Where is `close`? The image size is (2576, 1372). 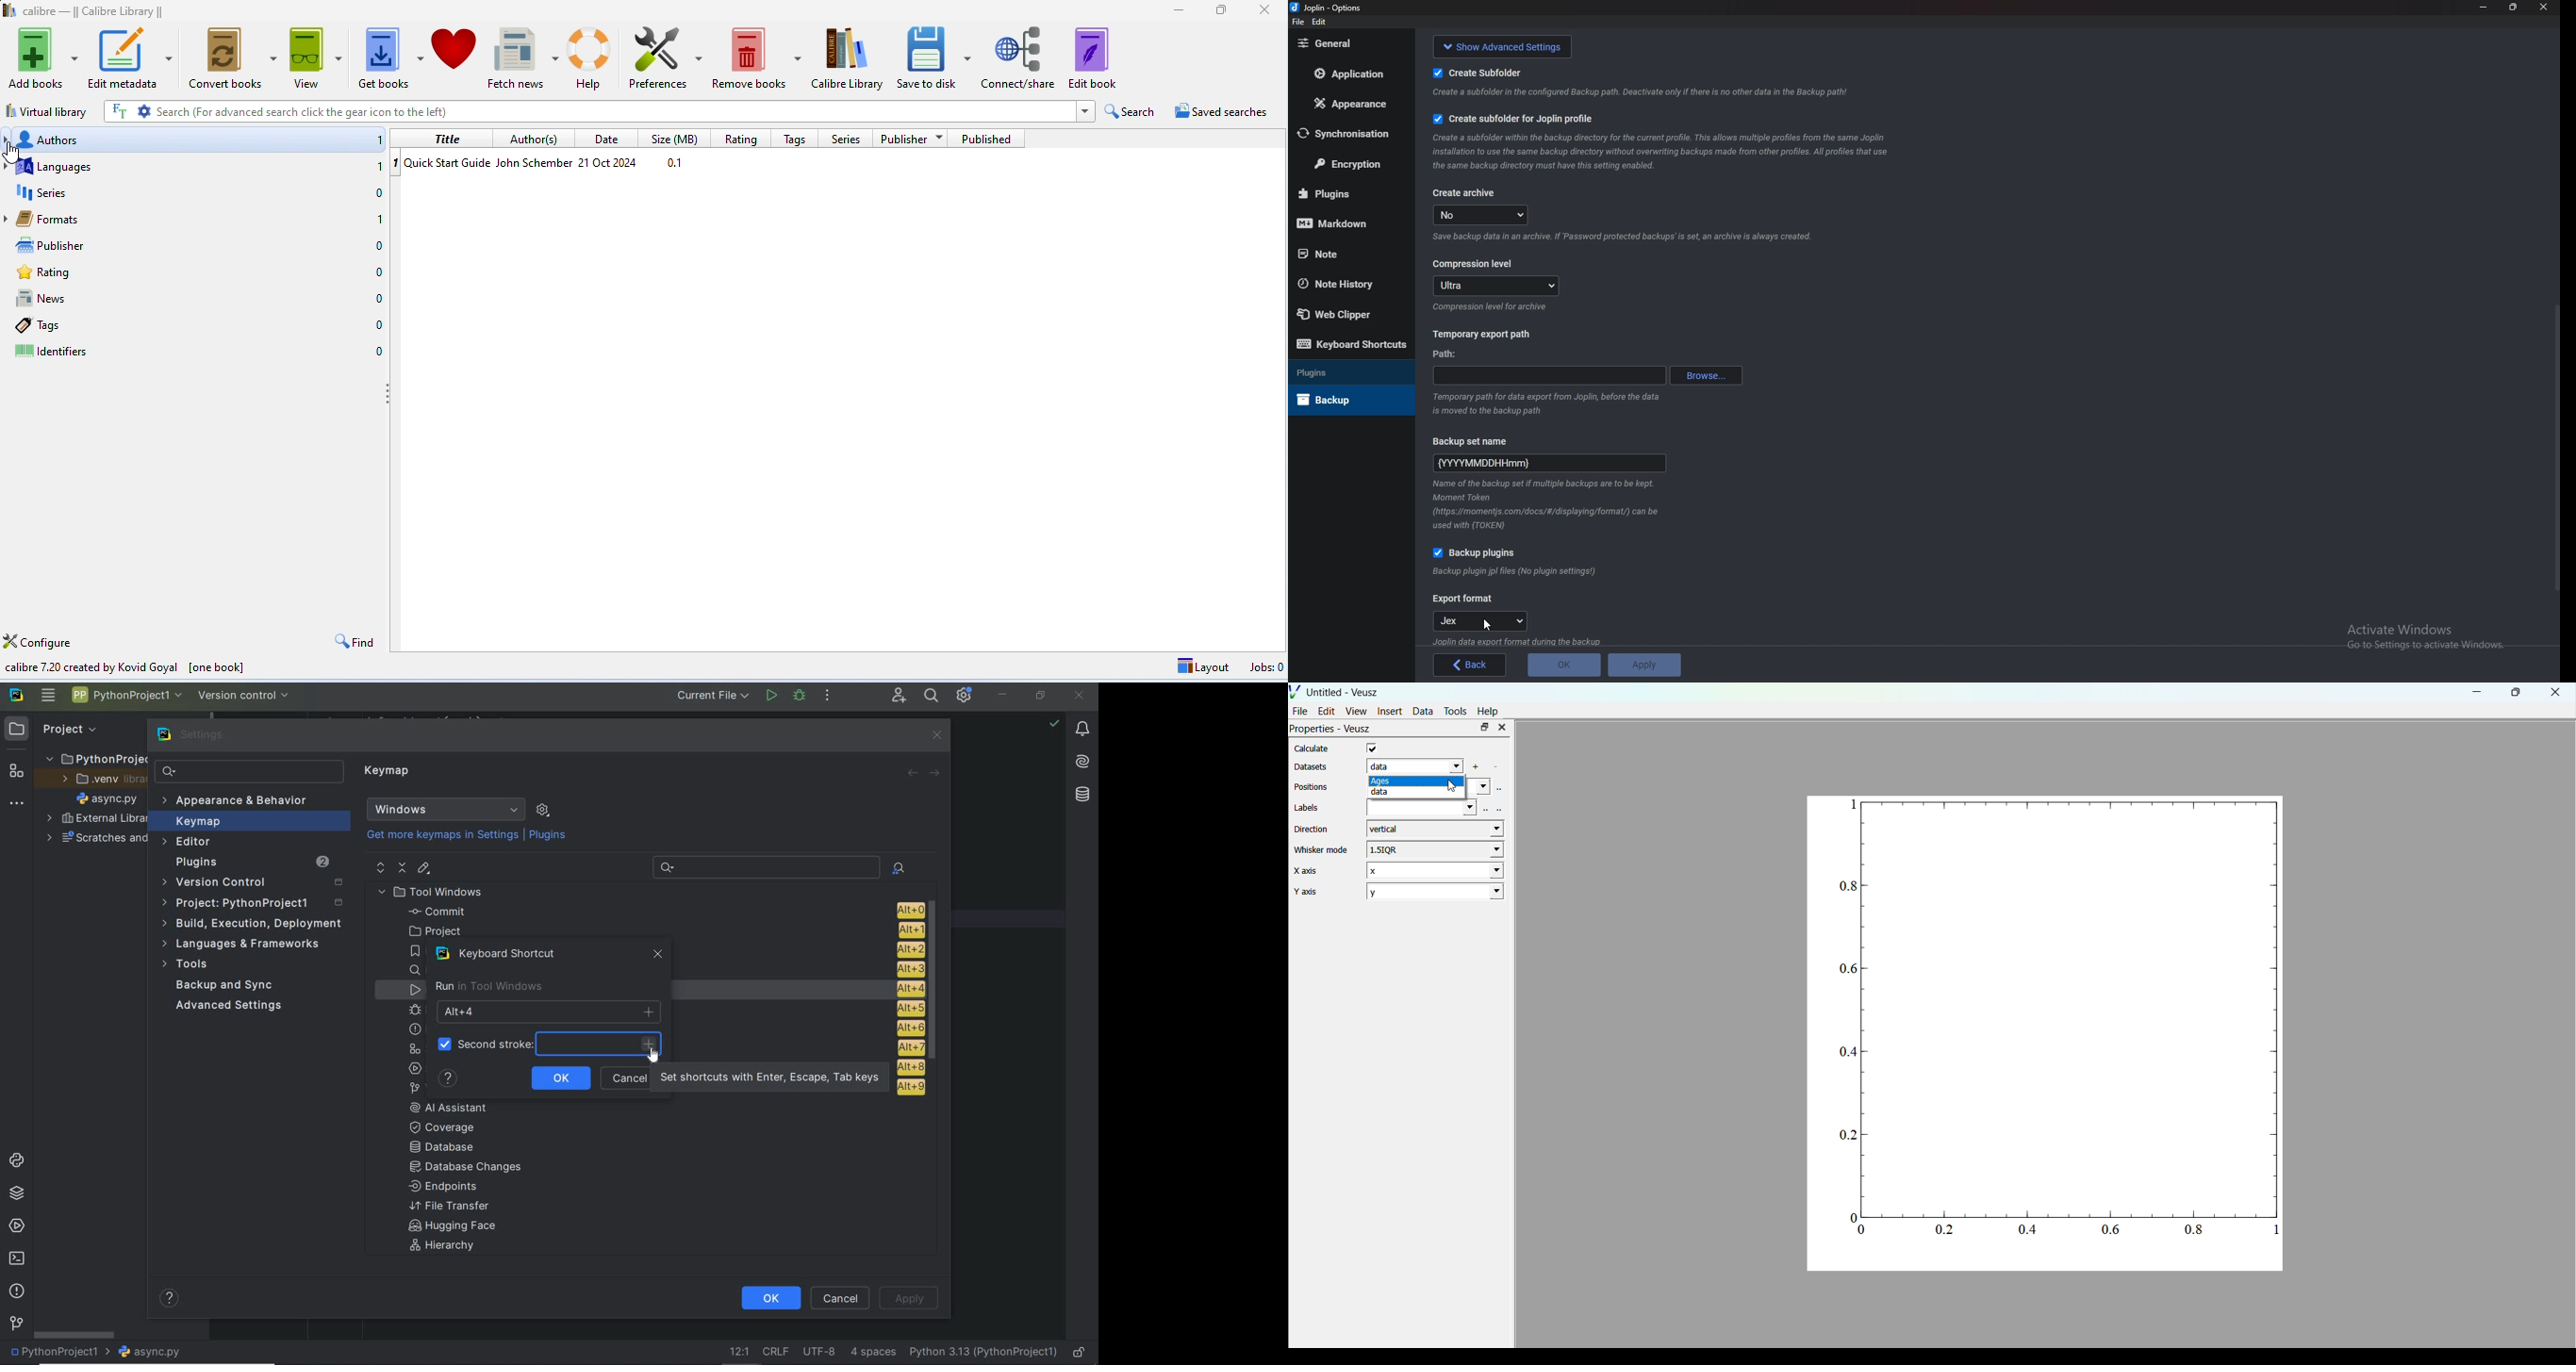
close is located at coordinates (936, 735).